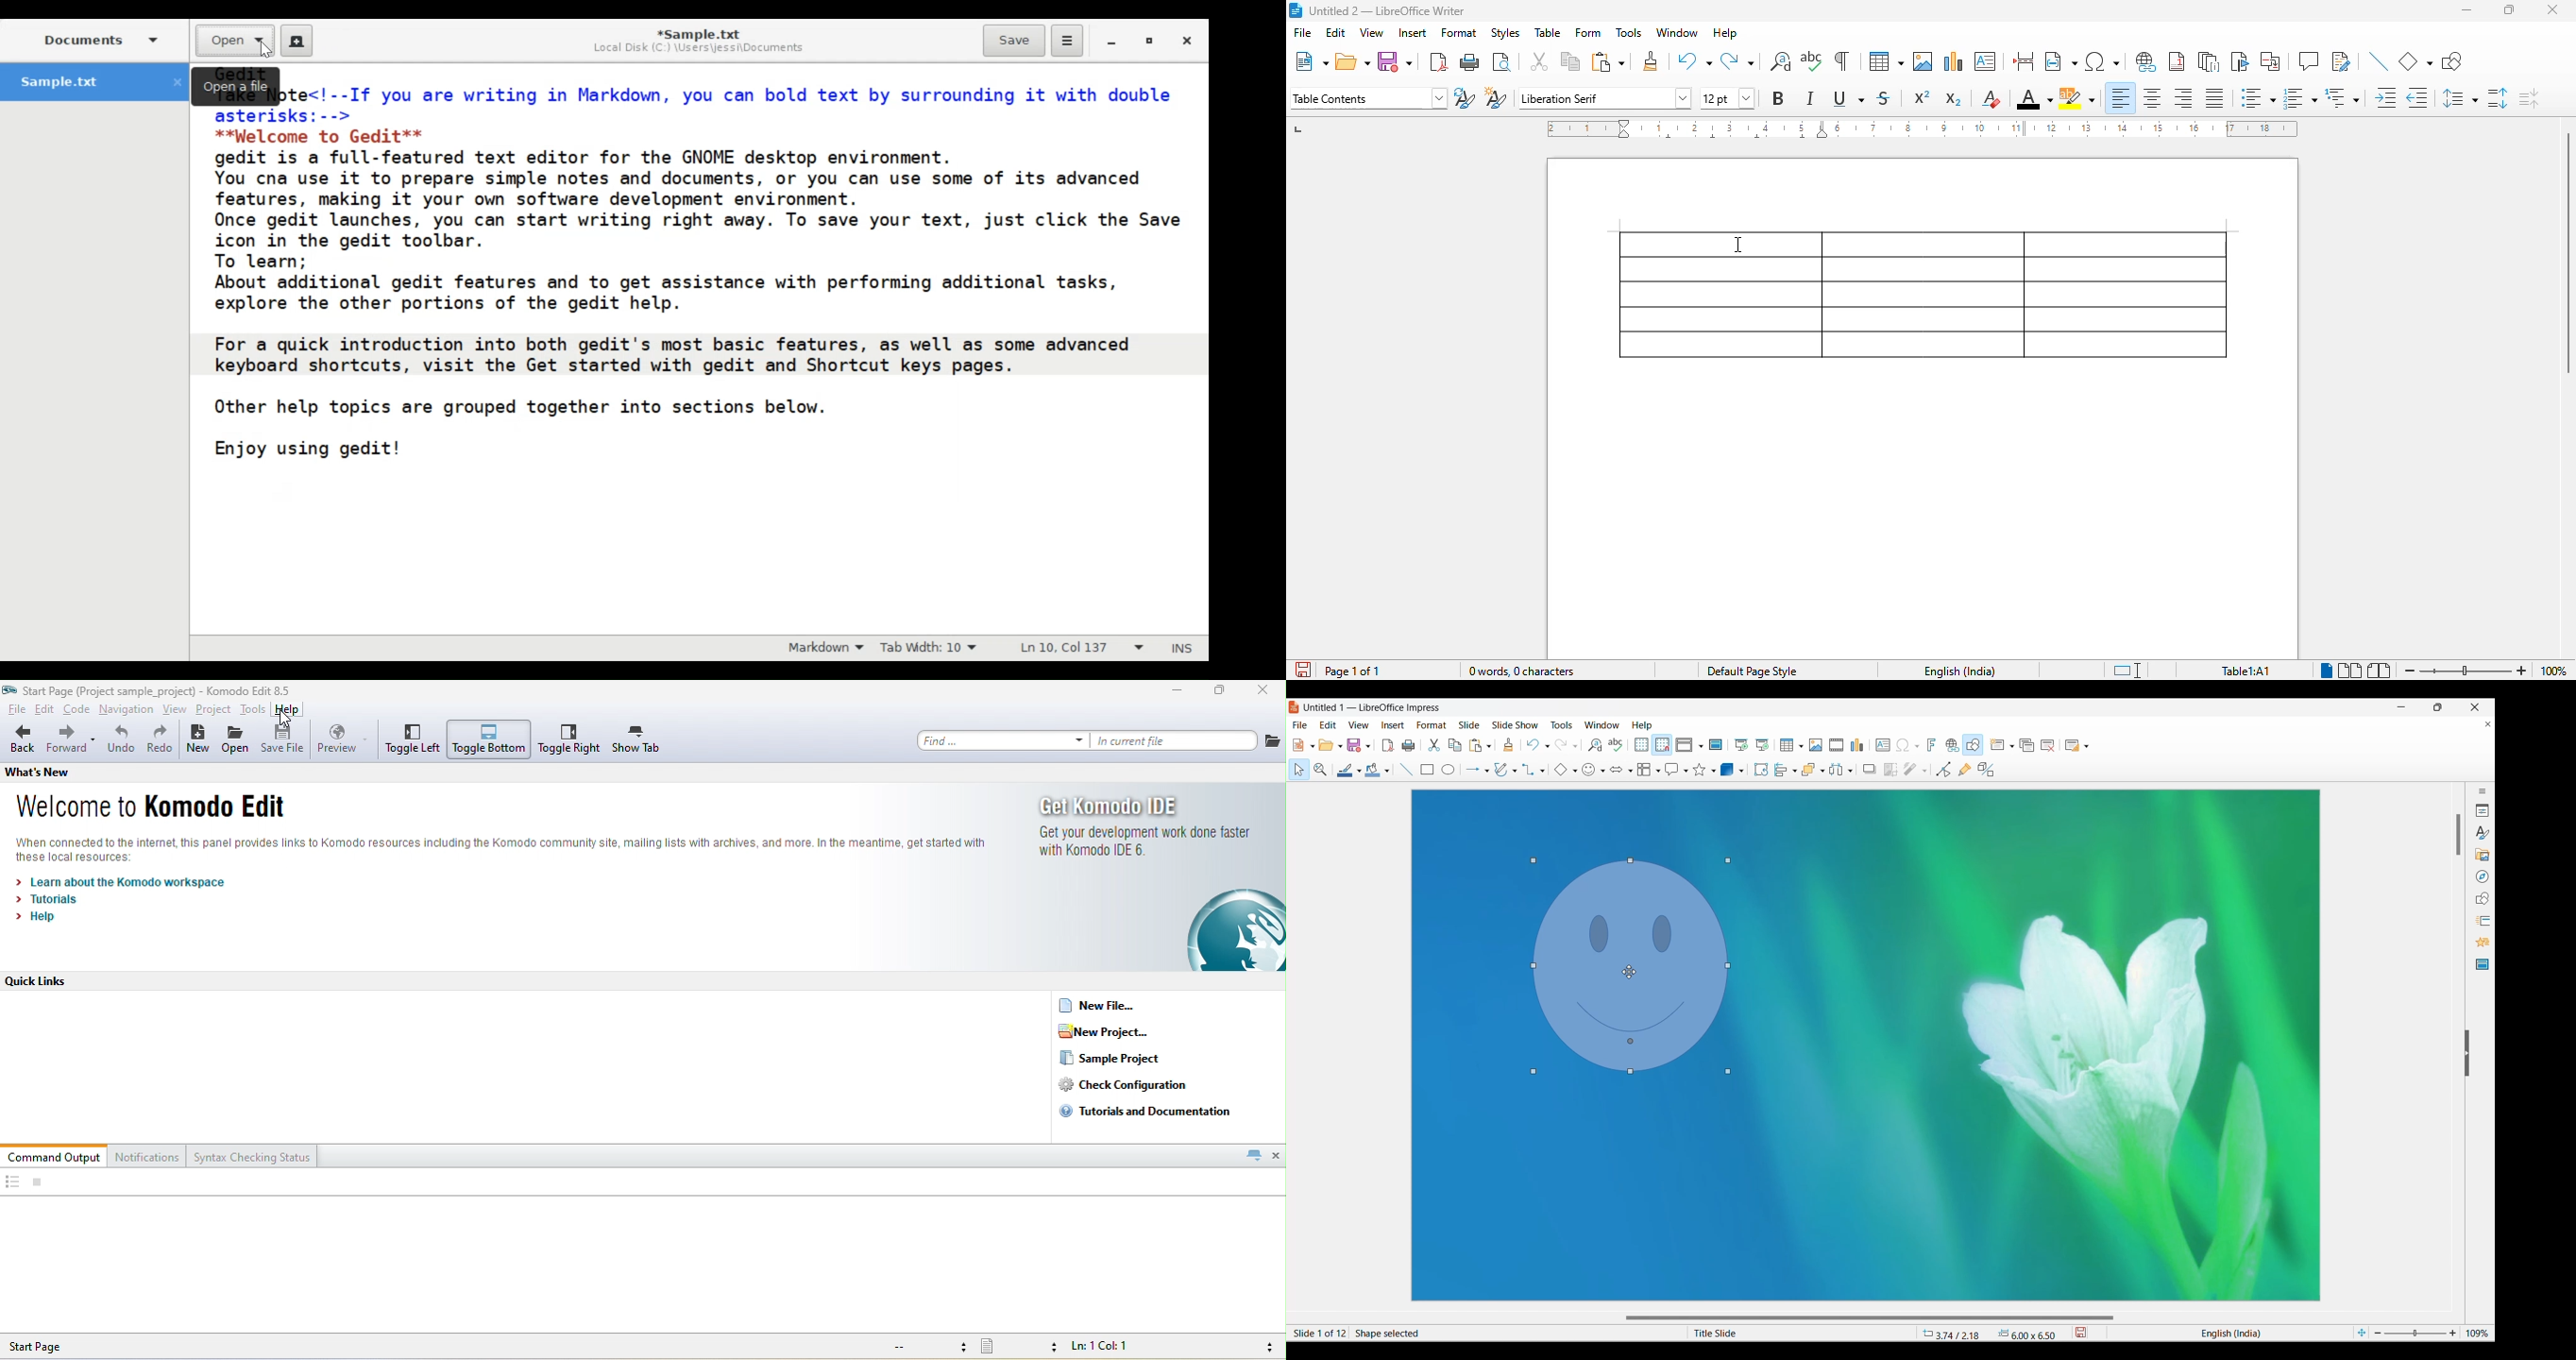  Describe the element at coordinates (2482, 854) in the screenshot. I see `Gallery` at that location.